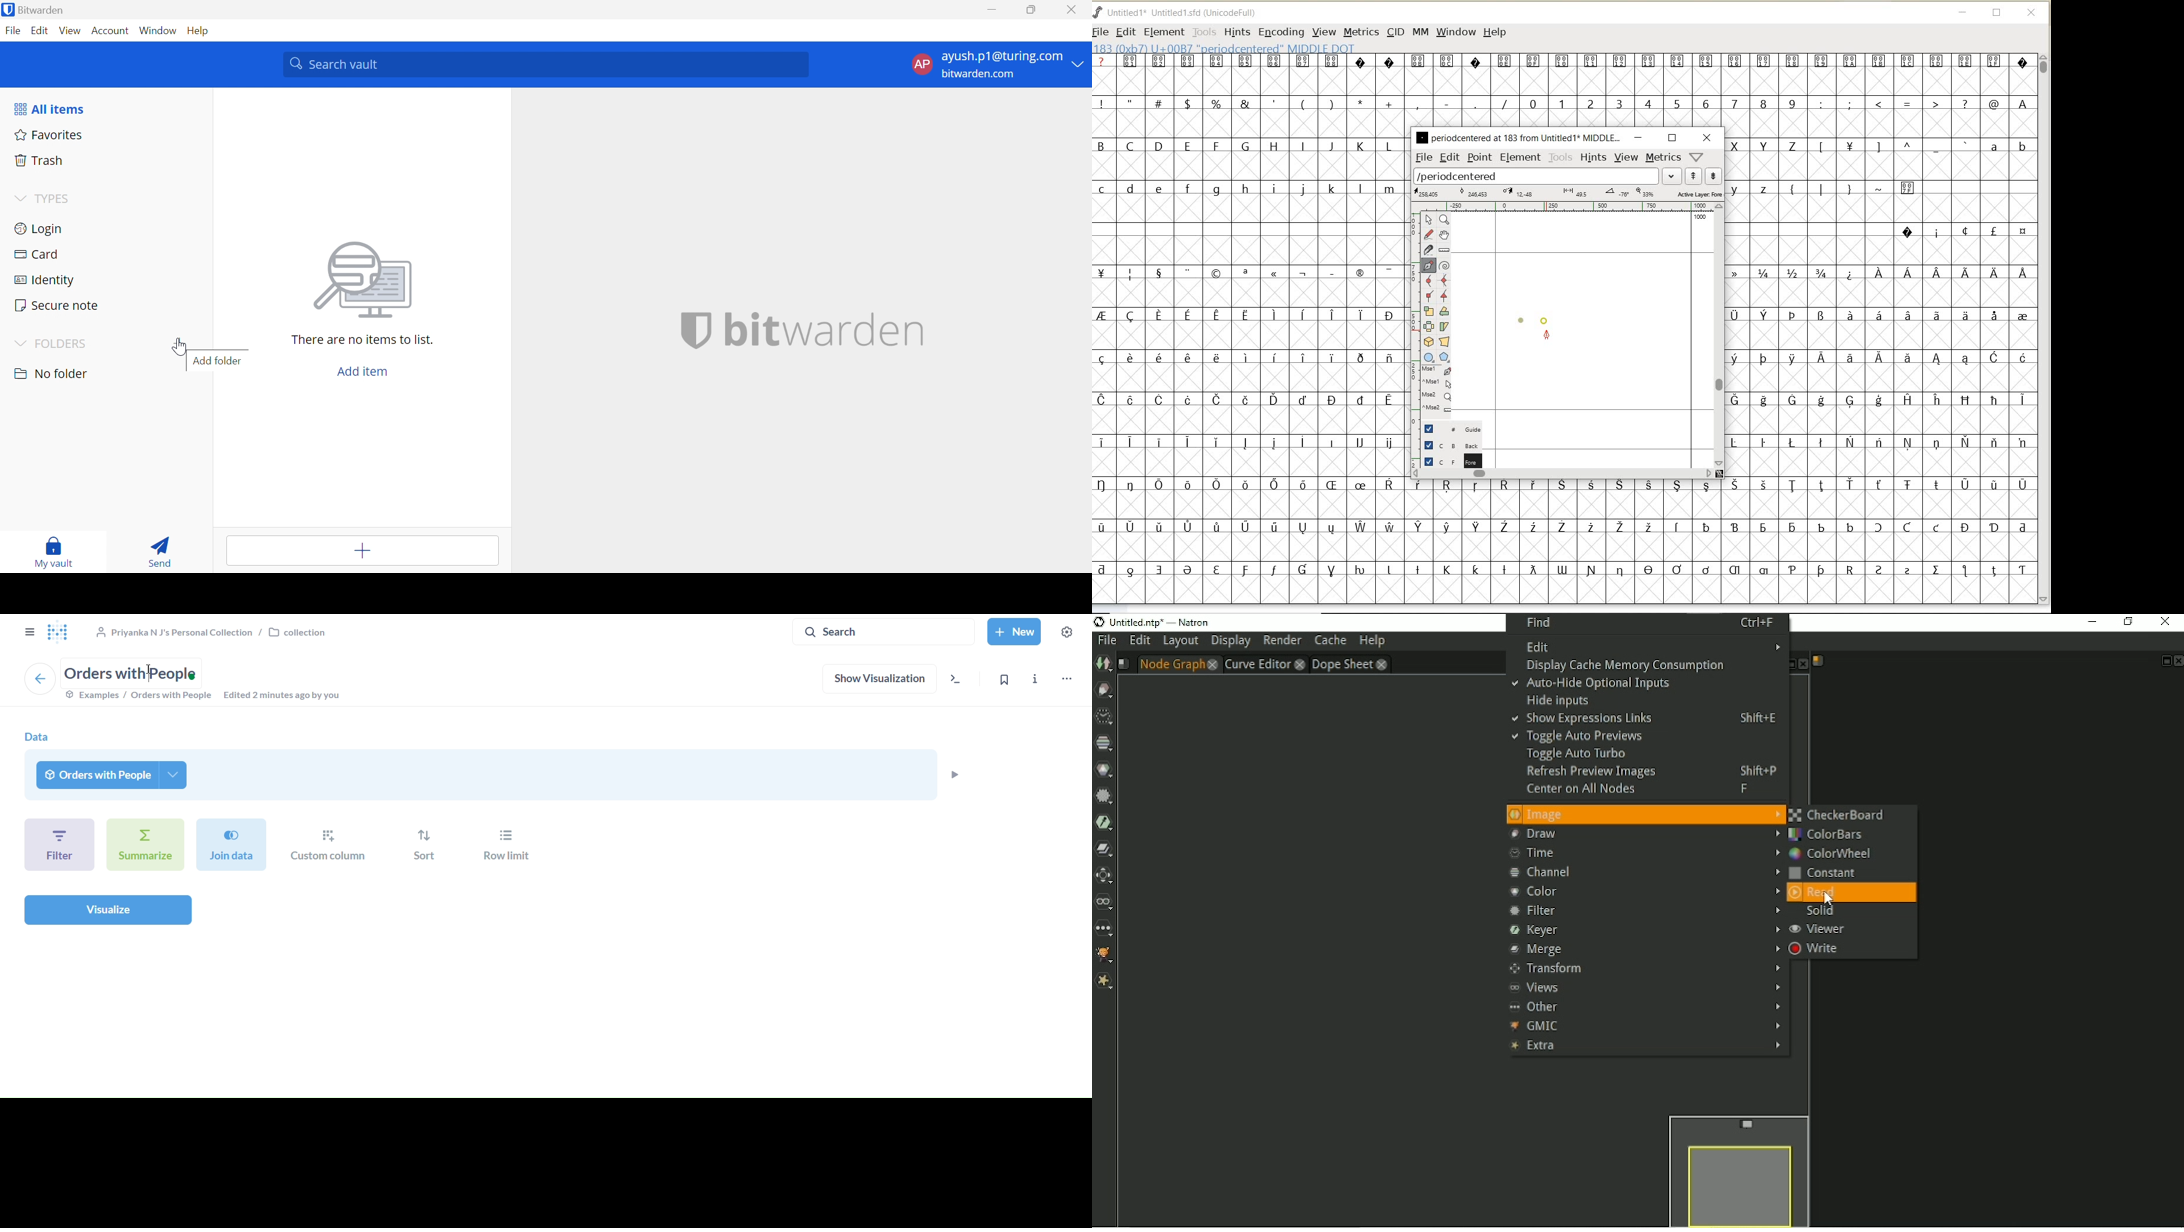 Image resolution: width=2184 pixels, height=1232 pixels. Describe the element at coordinates (179, 348) in the screenshot. I see `Cursor` at that location.